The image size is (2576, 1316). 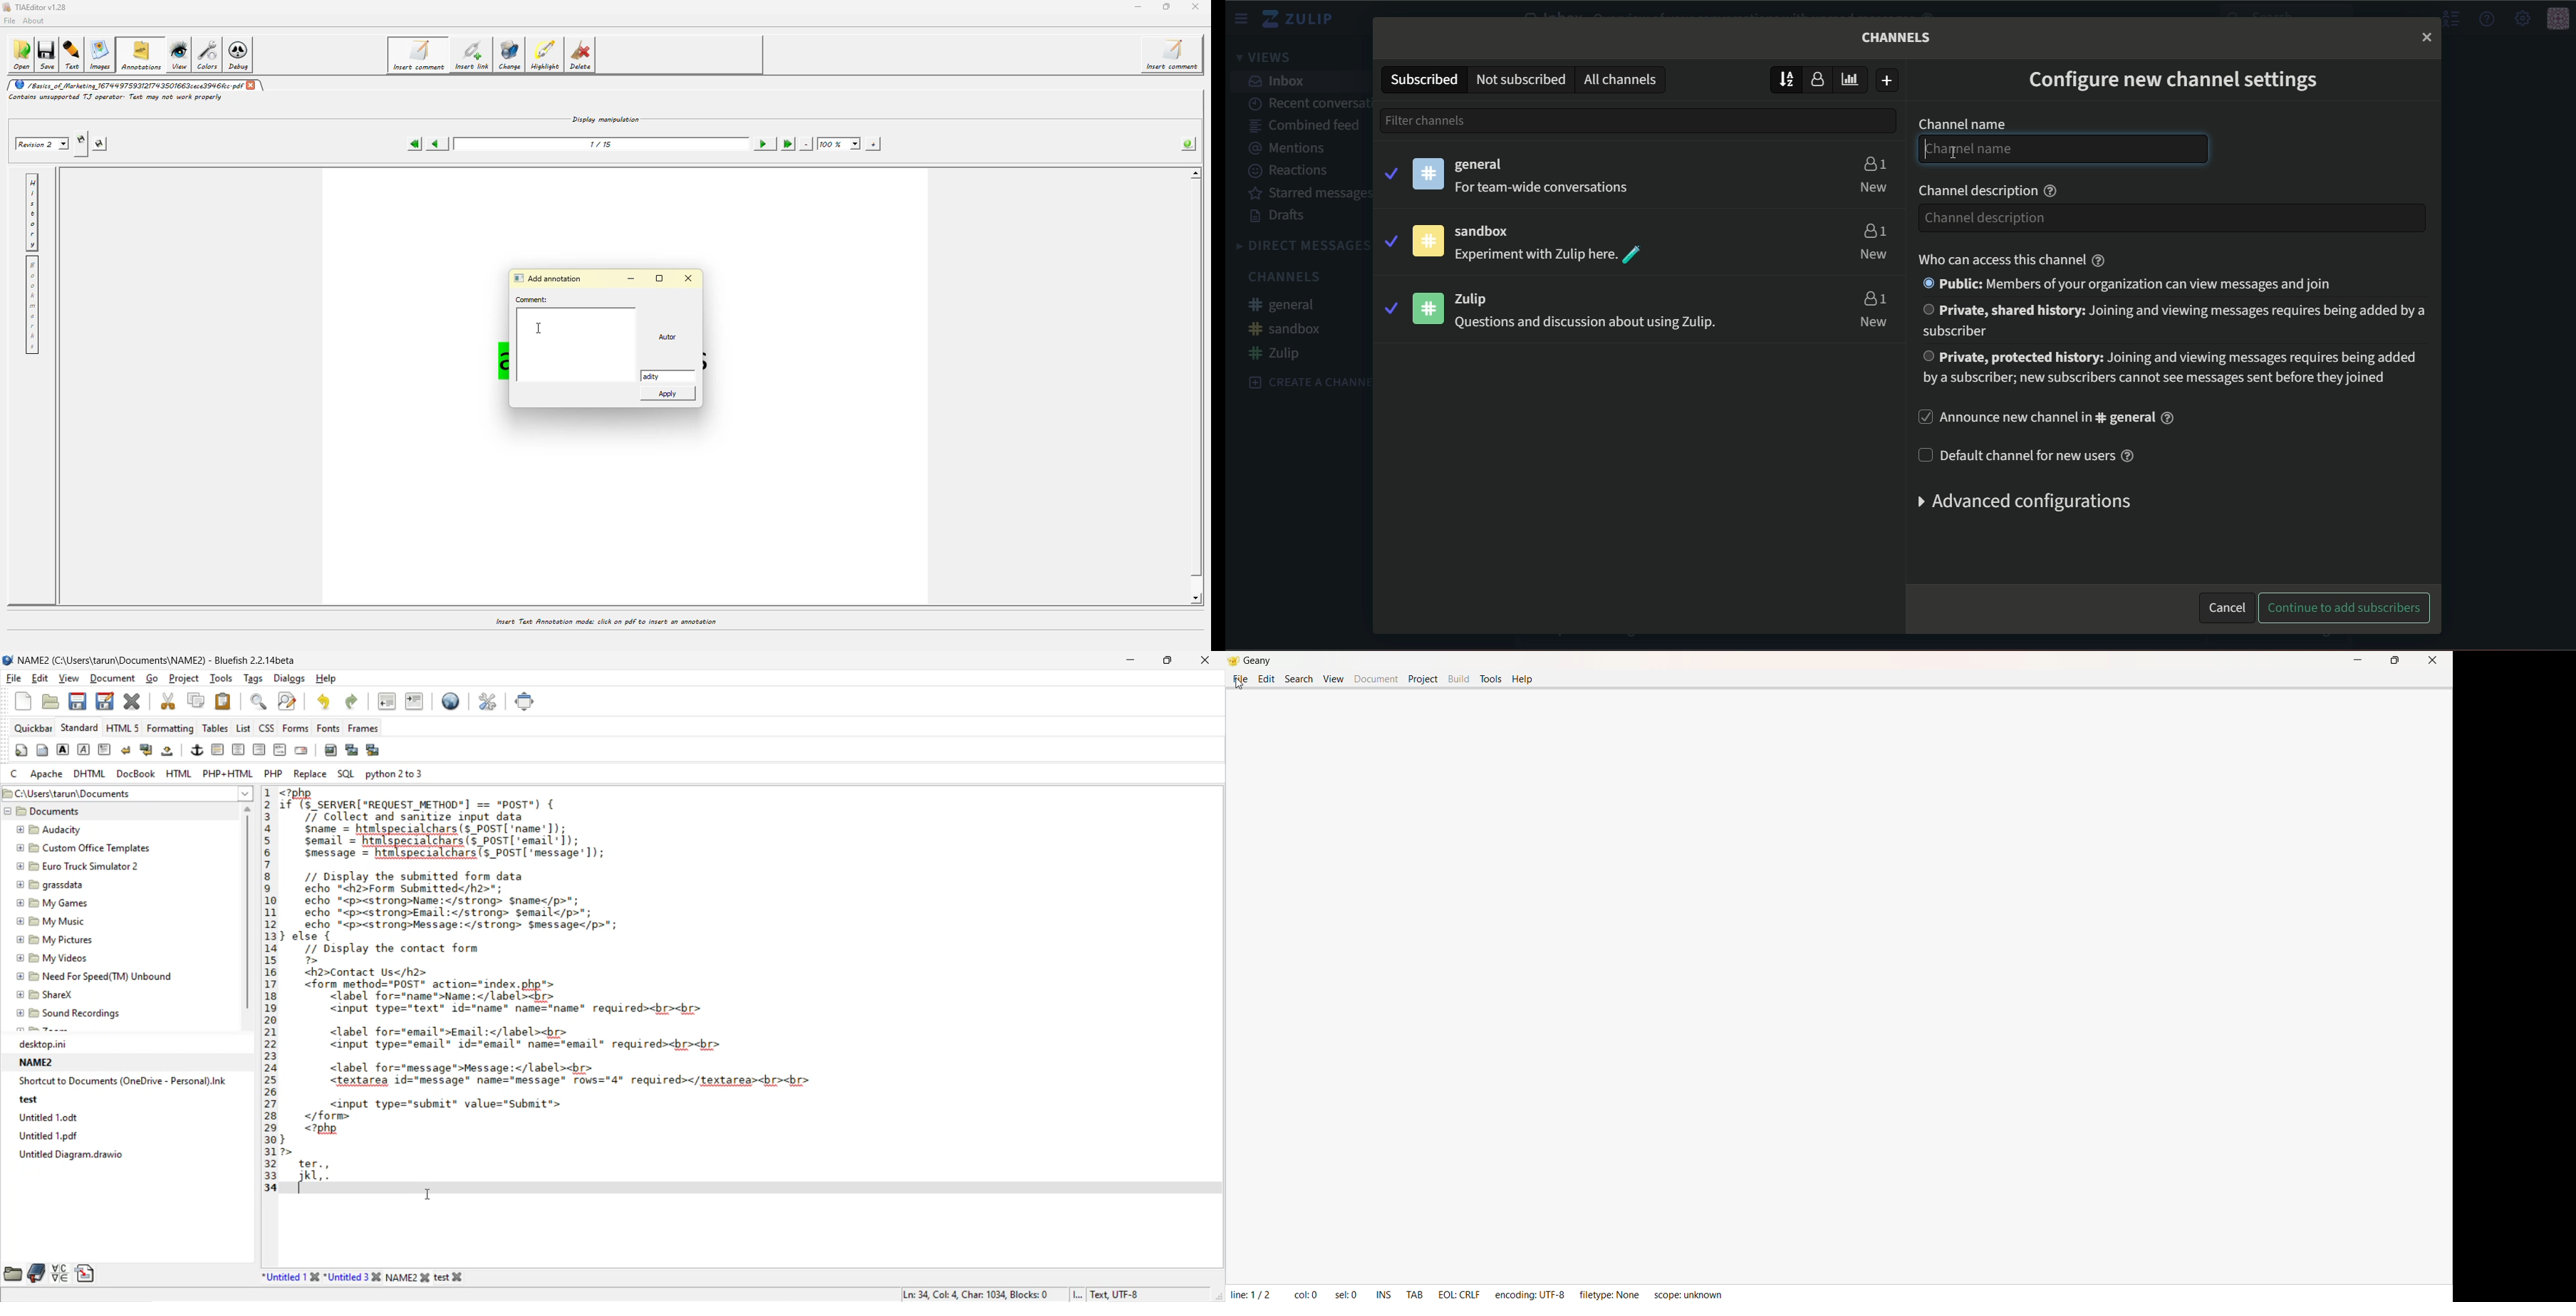 I want to click on  Public: Members of your organization can view messages and join, so click(x=2132, y=284).